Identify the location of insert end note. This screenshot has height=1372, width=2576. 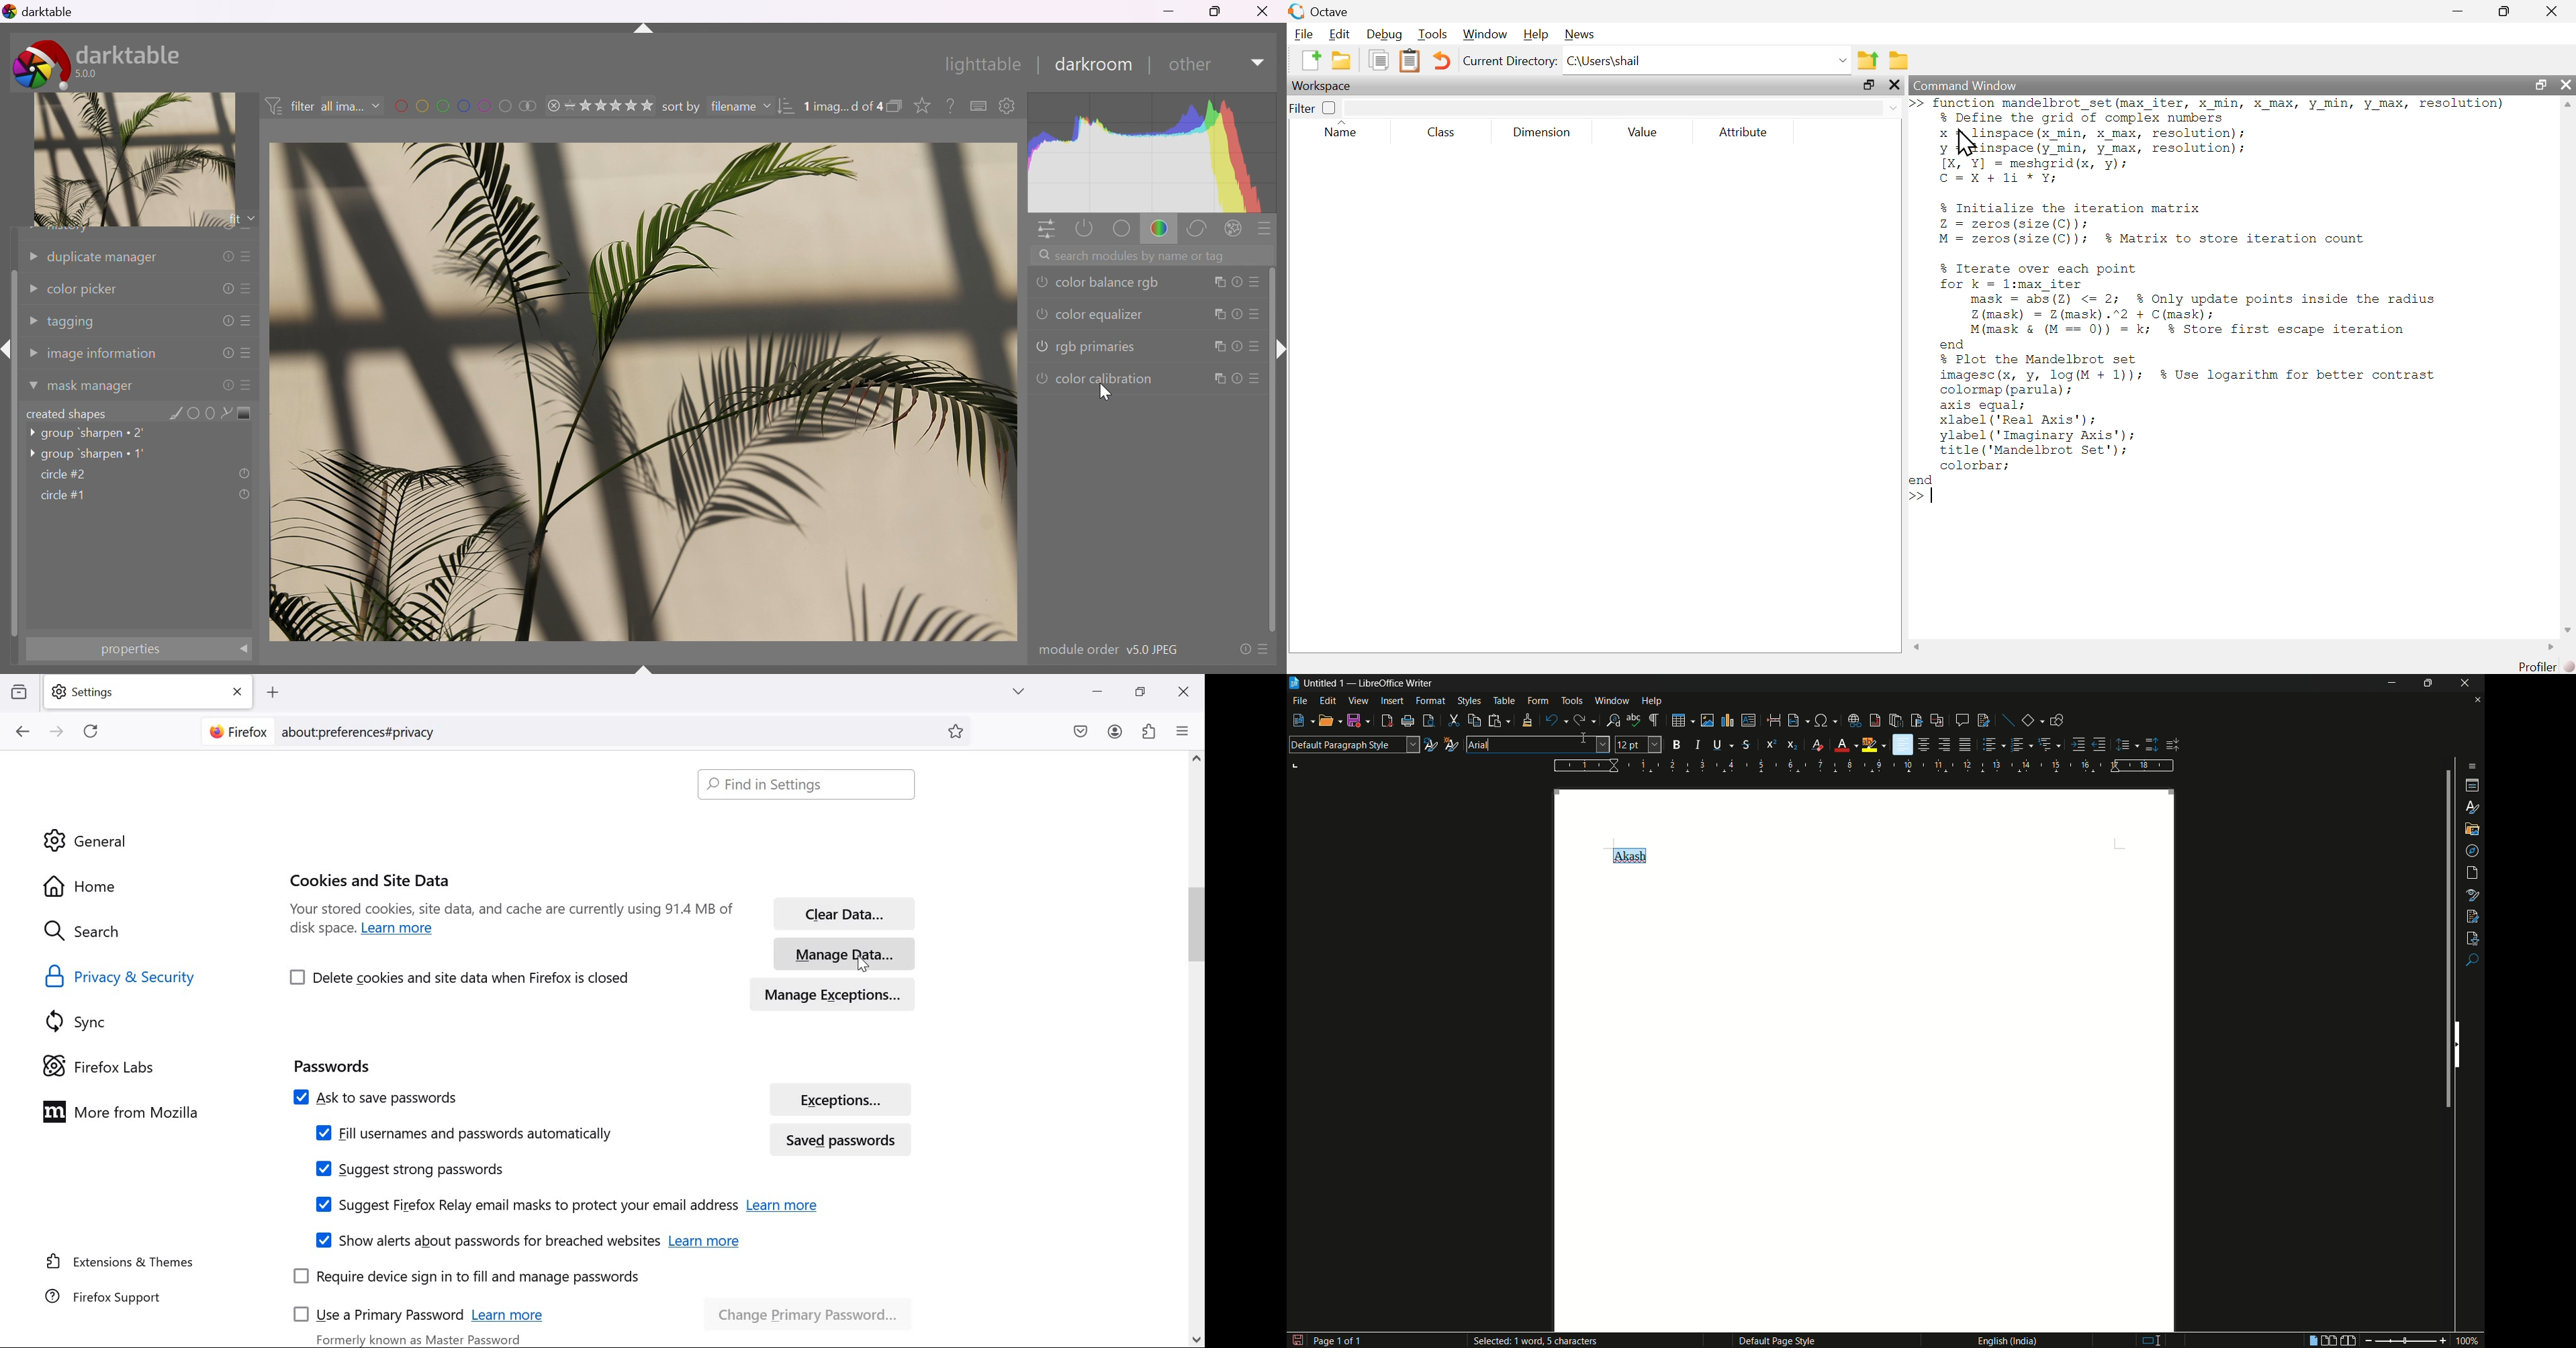
(1898, 721).